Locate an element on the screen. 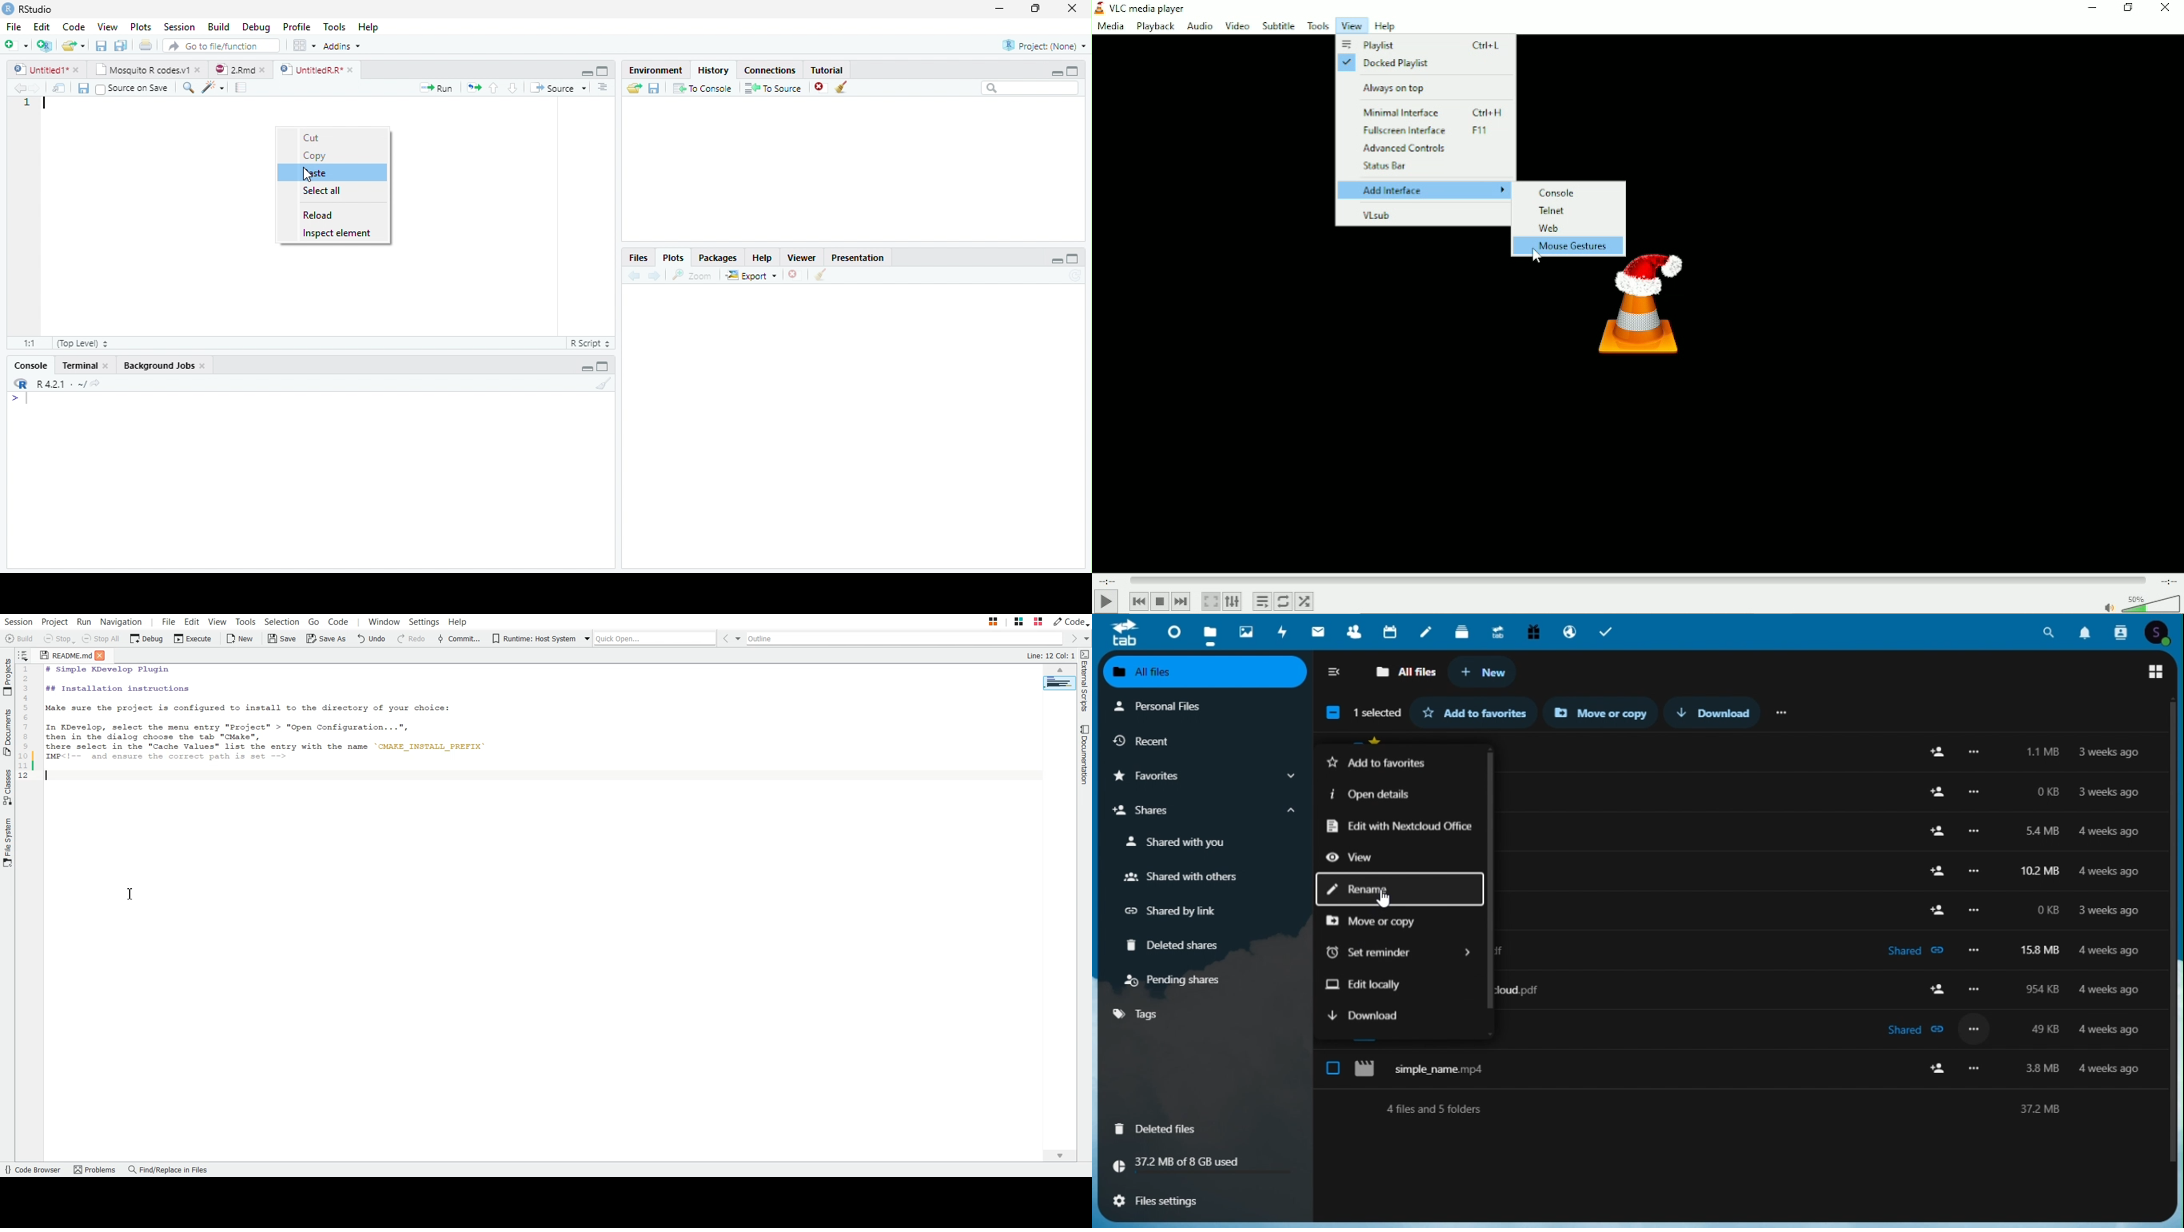 The image size is (2184, 1232). Refresh is located at coordinates (1075, 277).